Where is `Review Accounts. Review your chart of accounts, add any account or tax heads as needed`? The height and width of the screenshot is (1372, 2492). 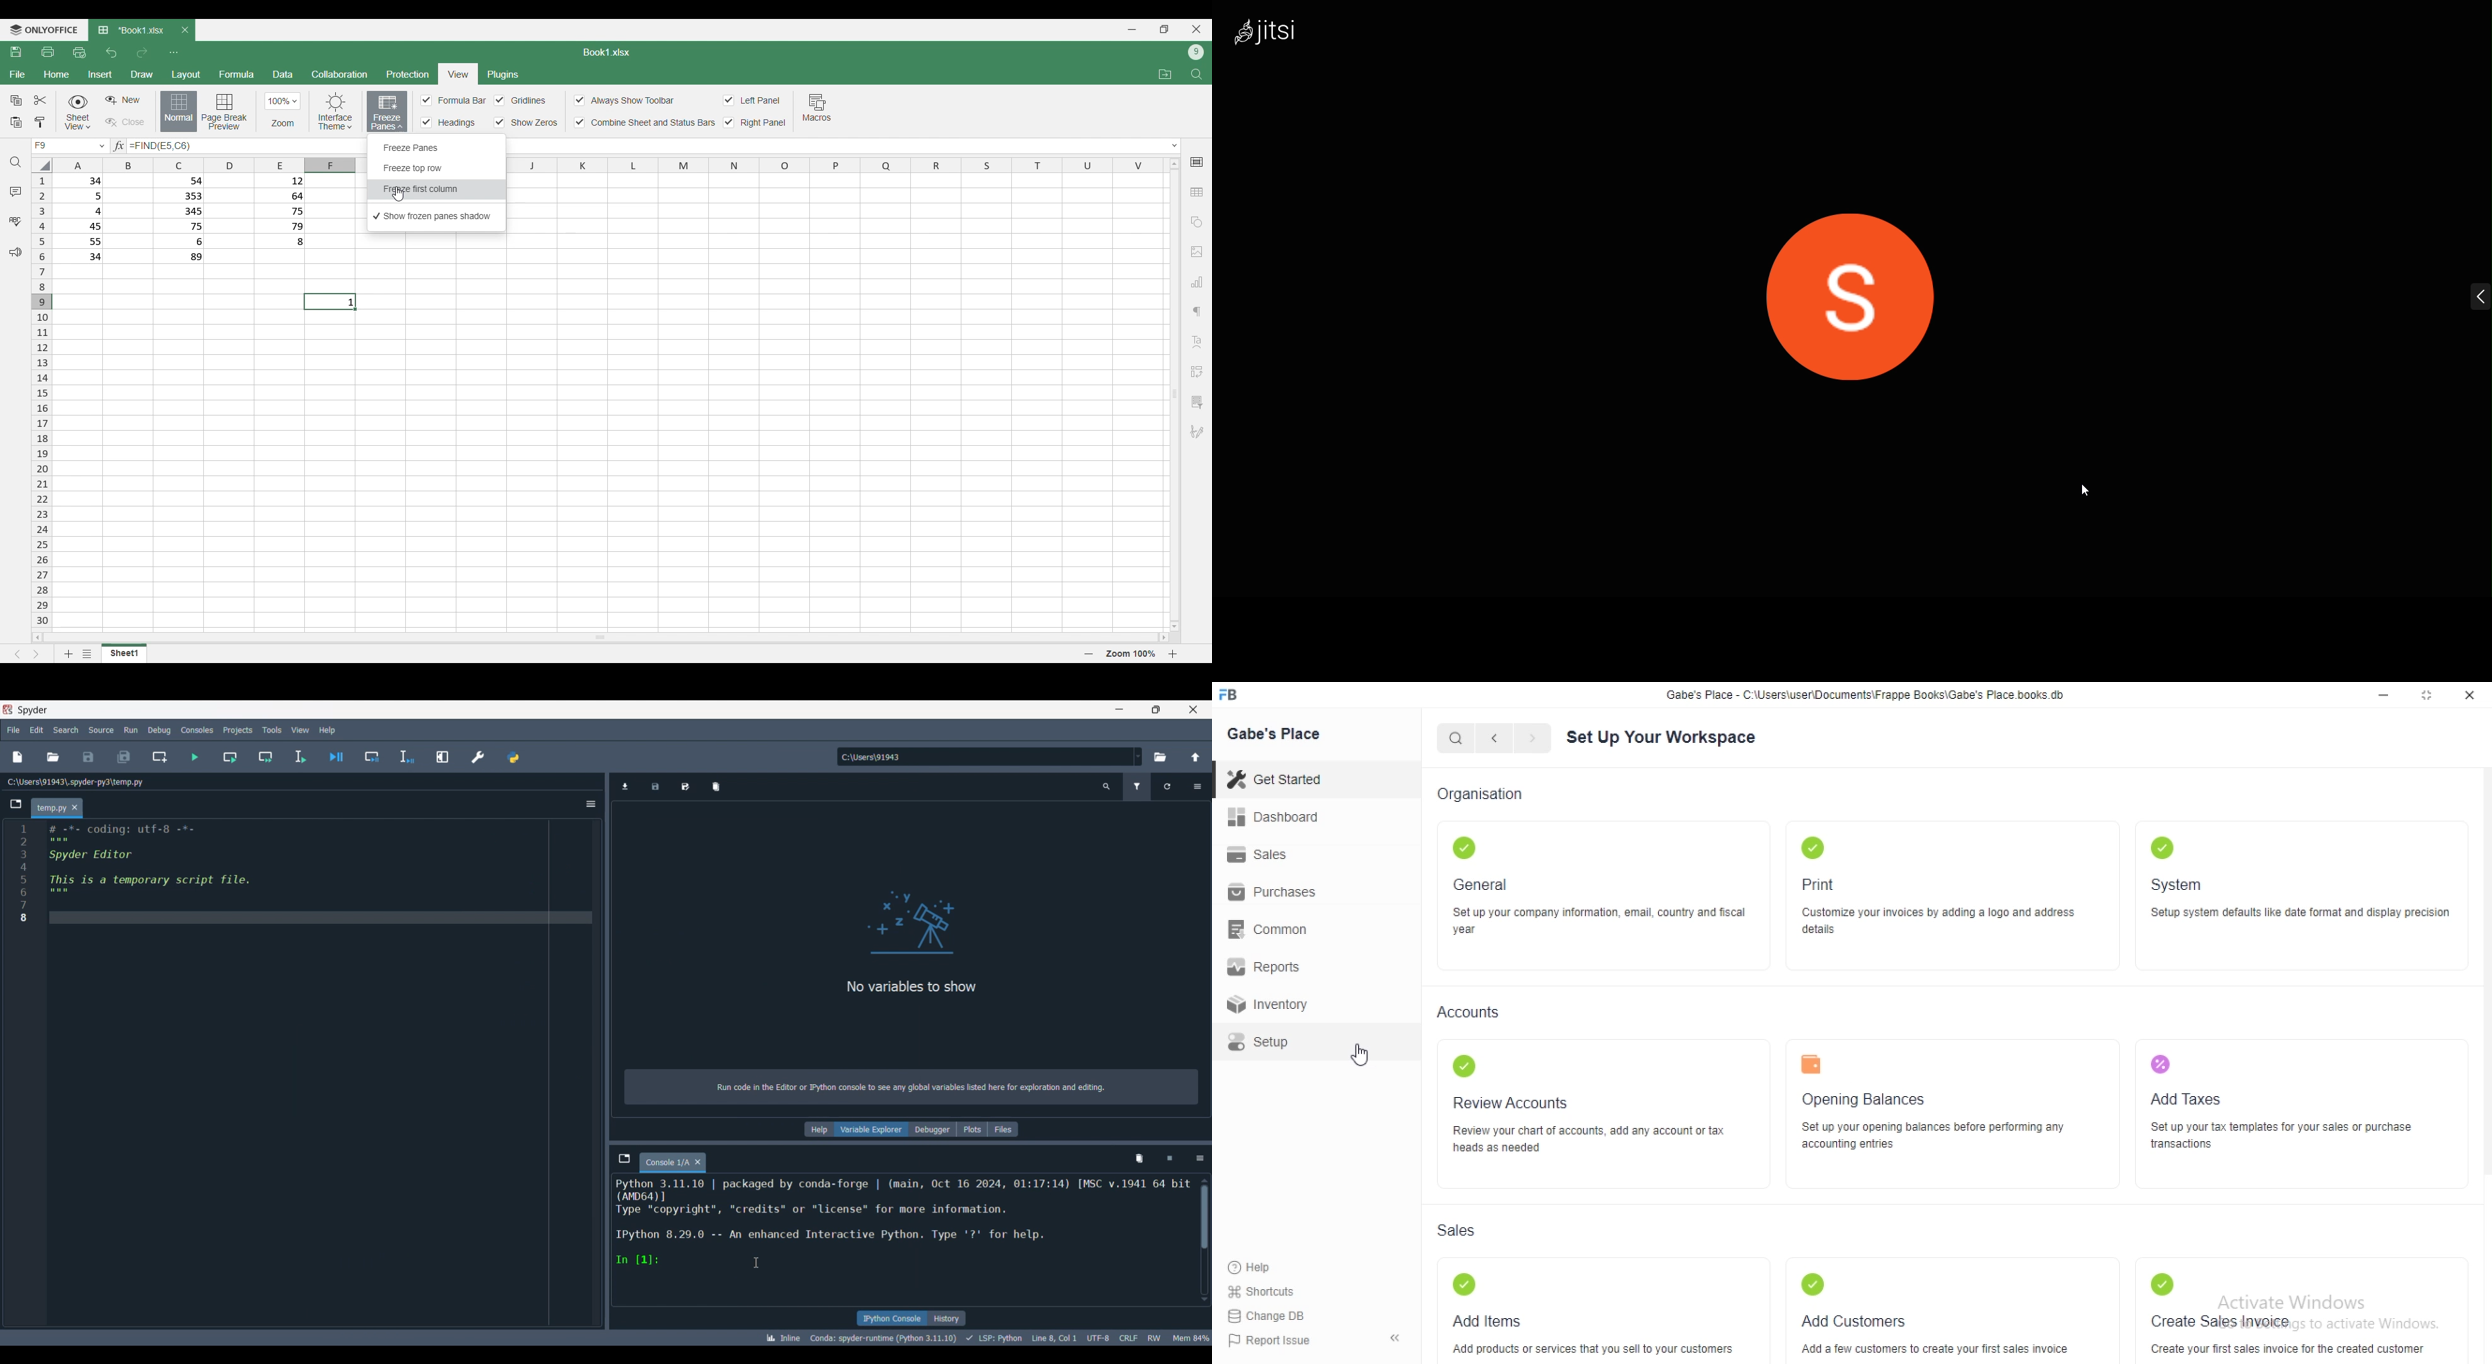
Review Accounts. Review your chart of accounts, add any account or tax heads as needed is located at coordinates (1598, 1111).